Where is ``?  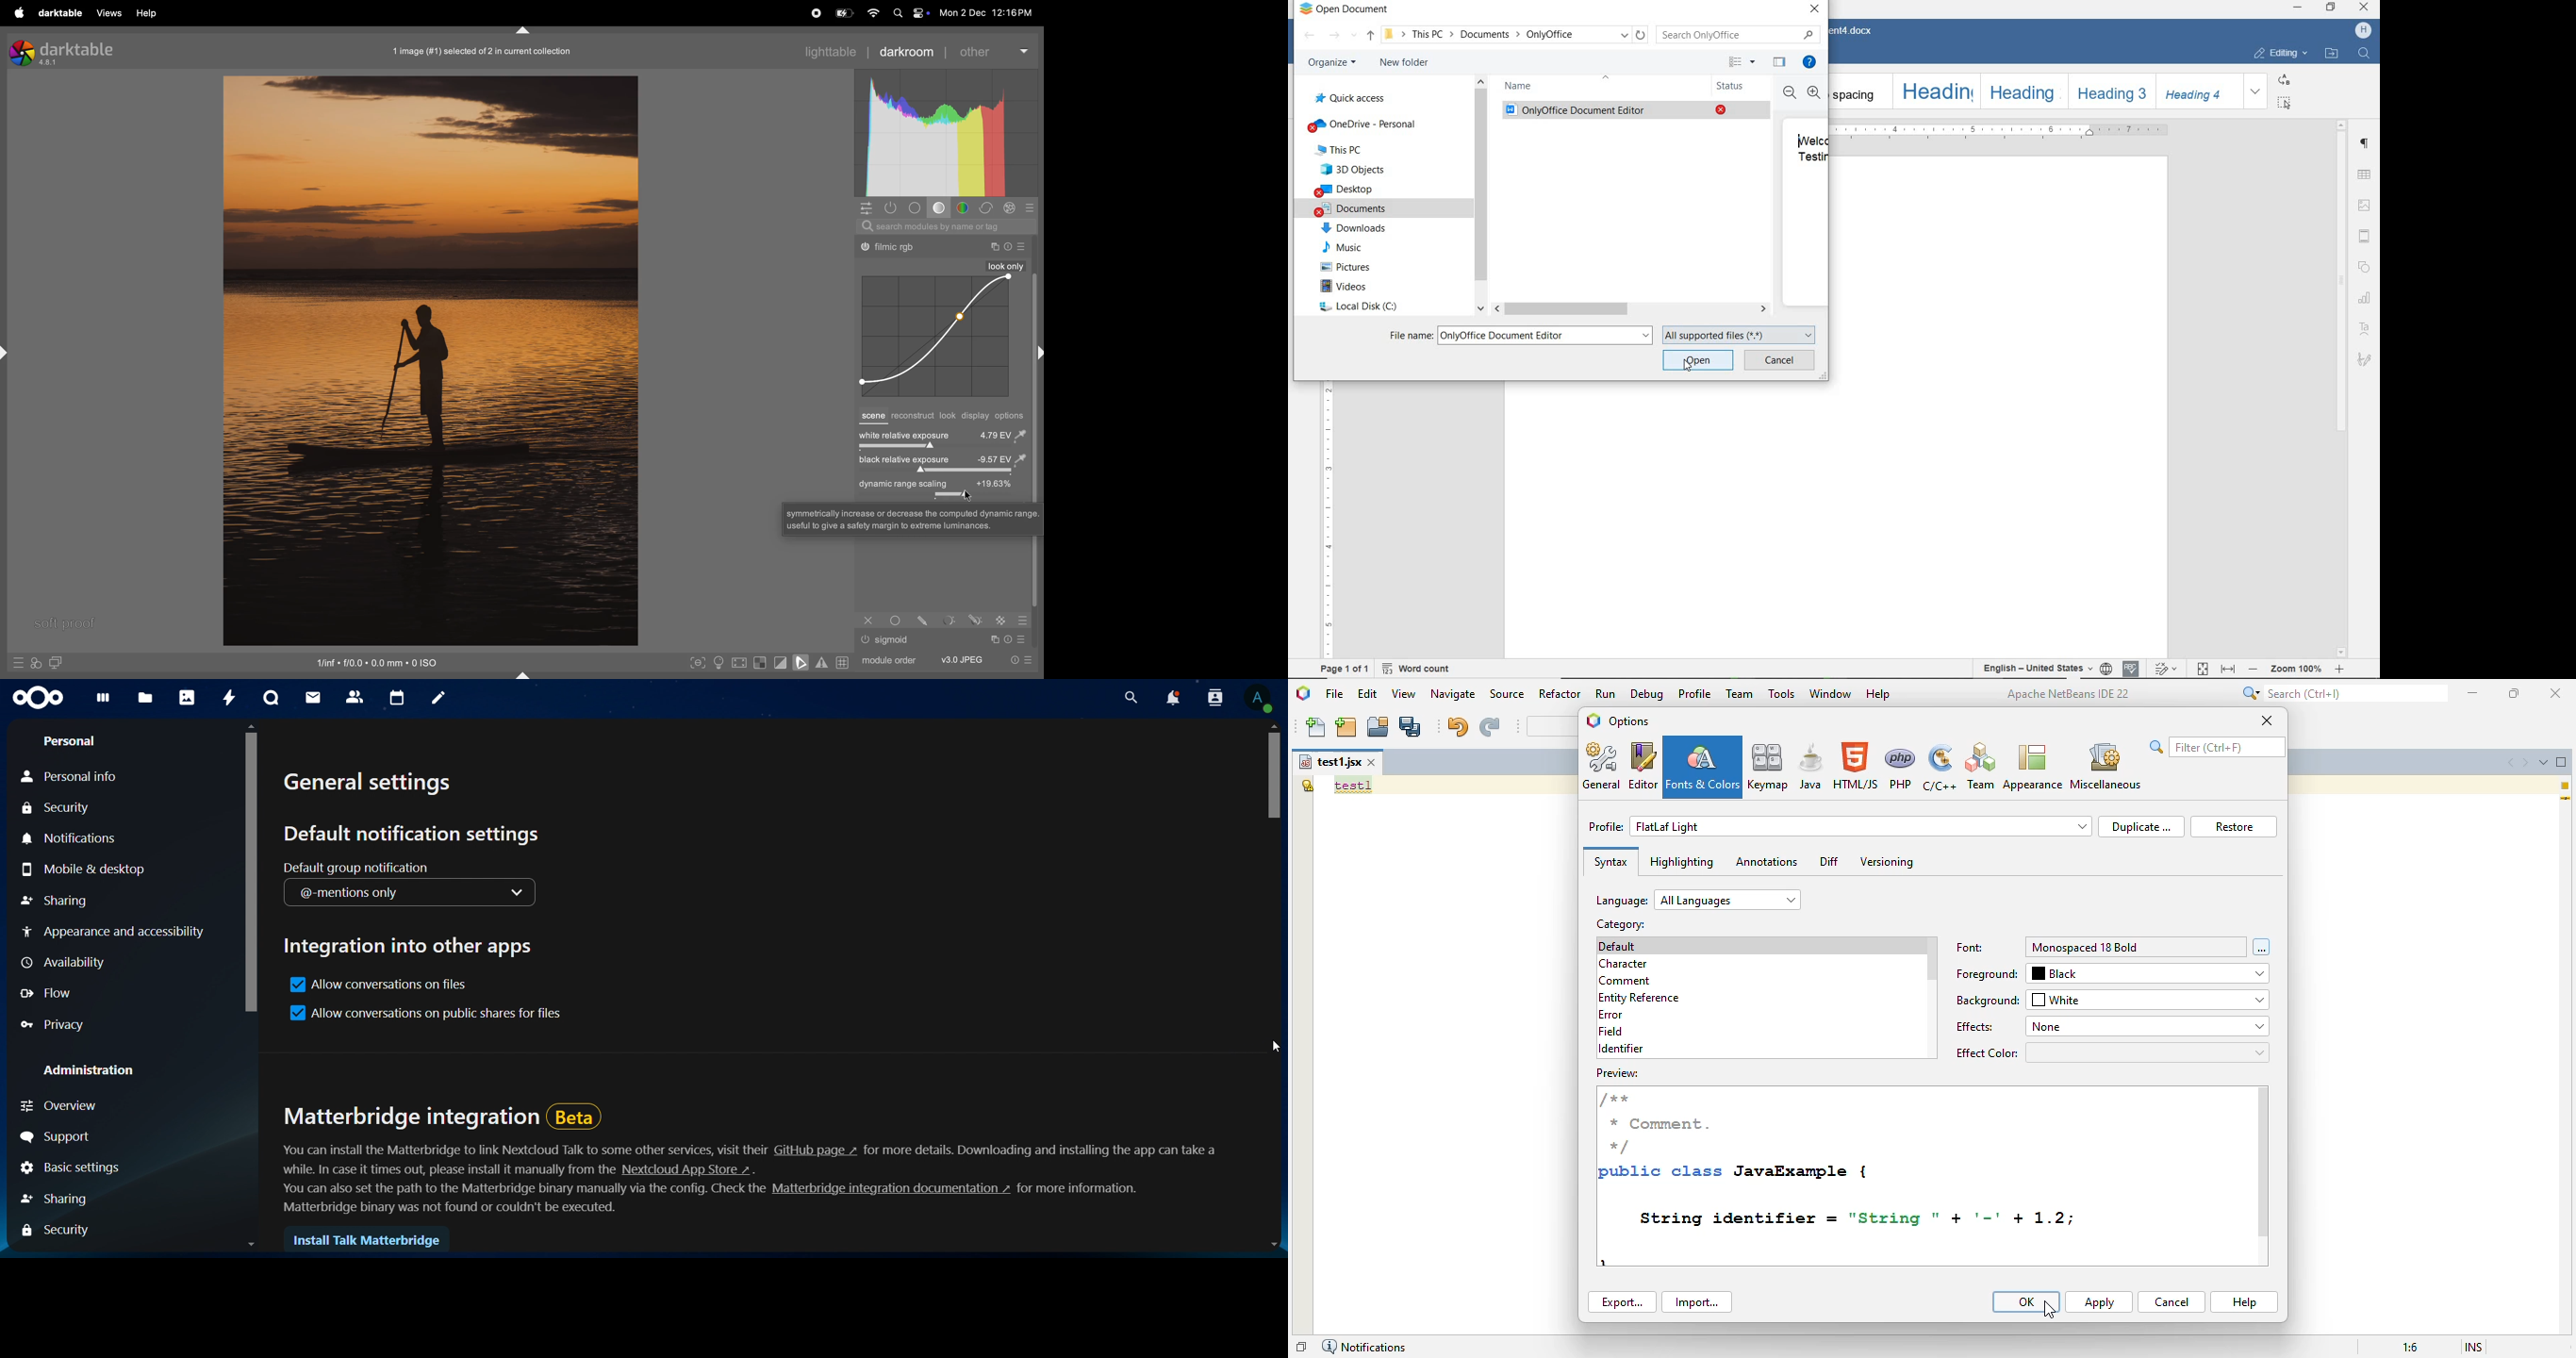  is located at coordinates (868, 620).